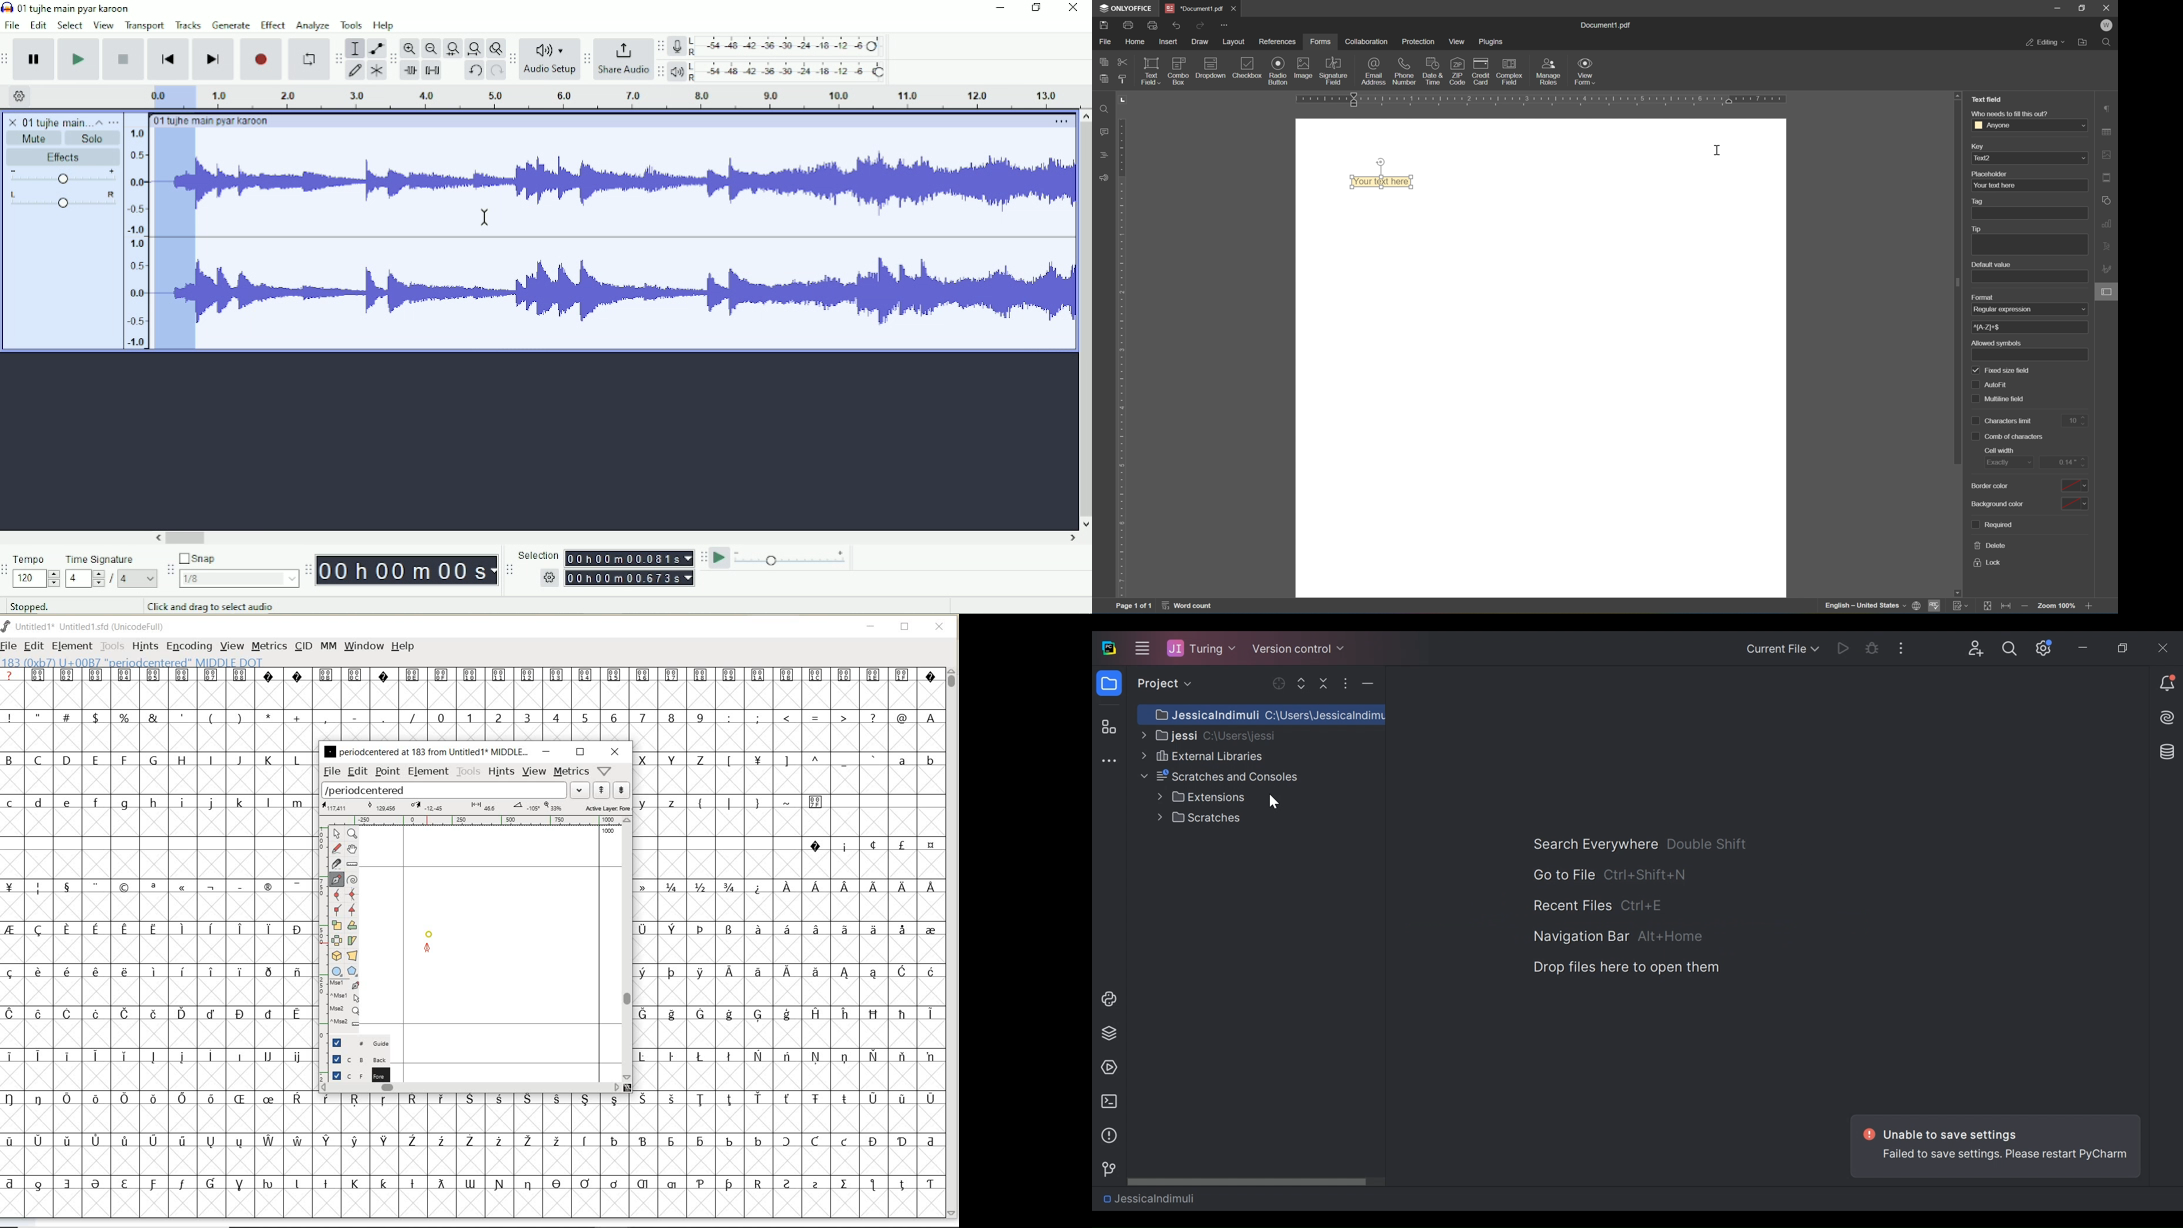 This screenshot has width=2184, height=1232. What do you see at coordinates (337, 971) in the screenshot?
I see `rectangle or ellipse` at bounding box center [337, 971].